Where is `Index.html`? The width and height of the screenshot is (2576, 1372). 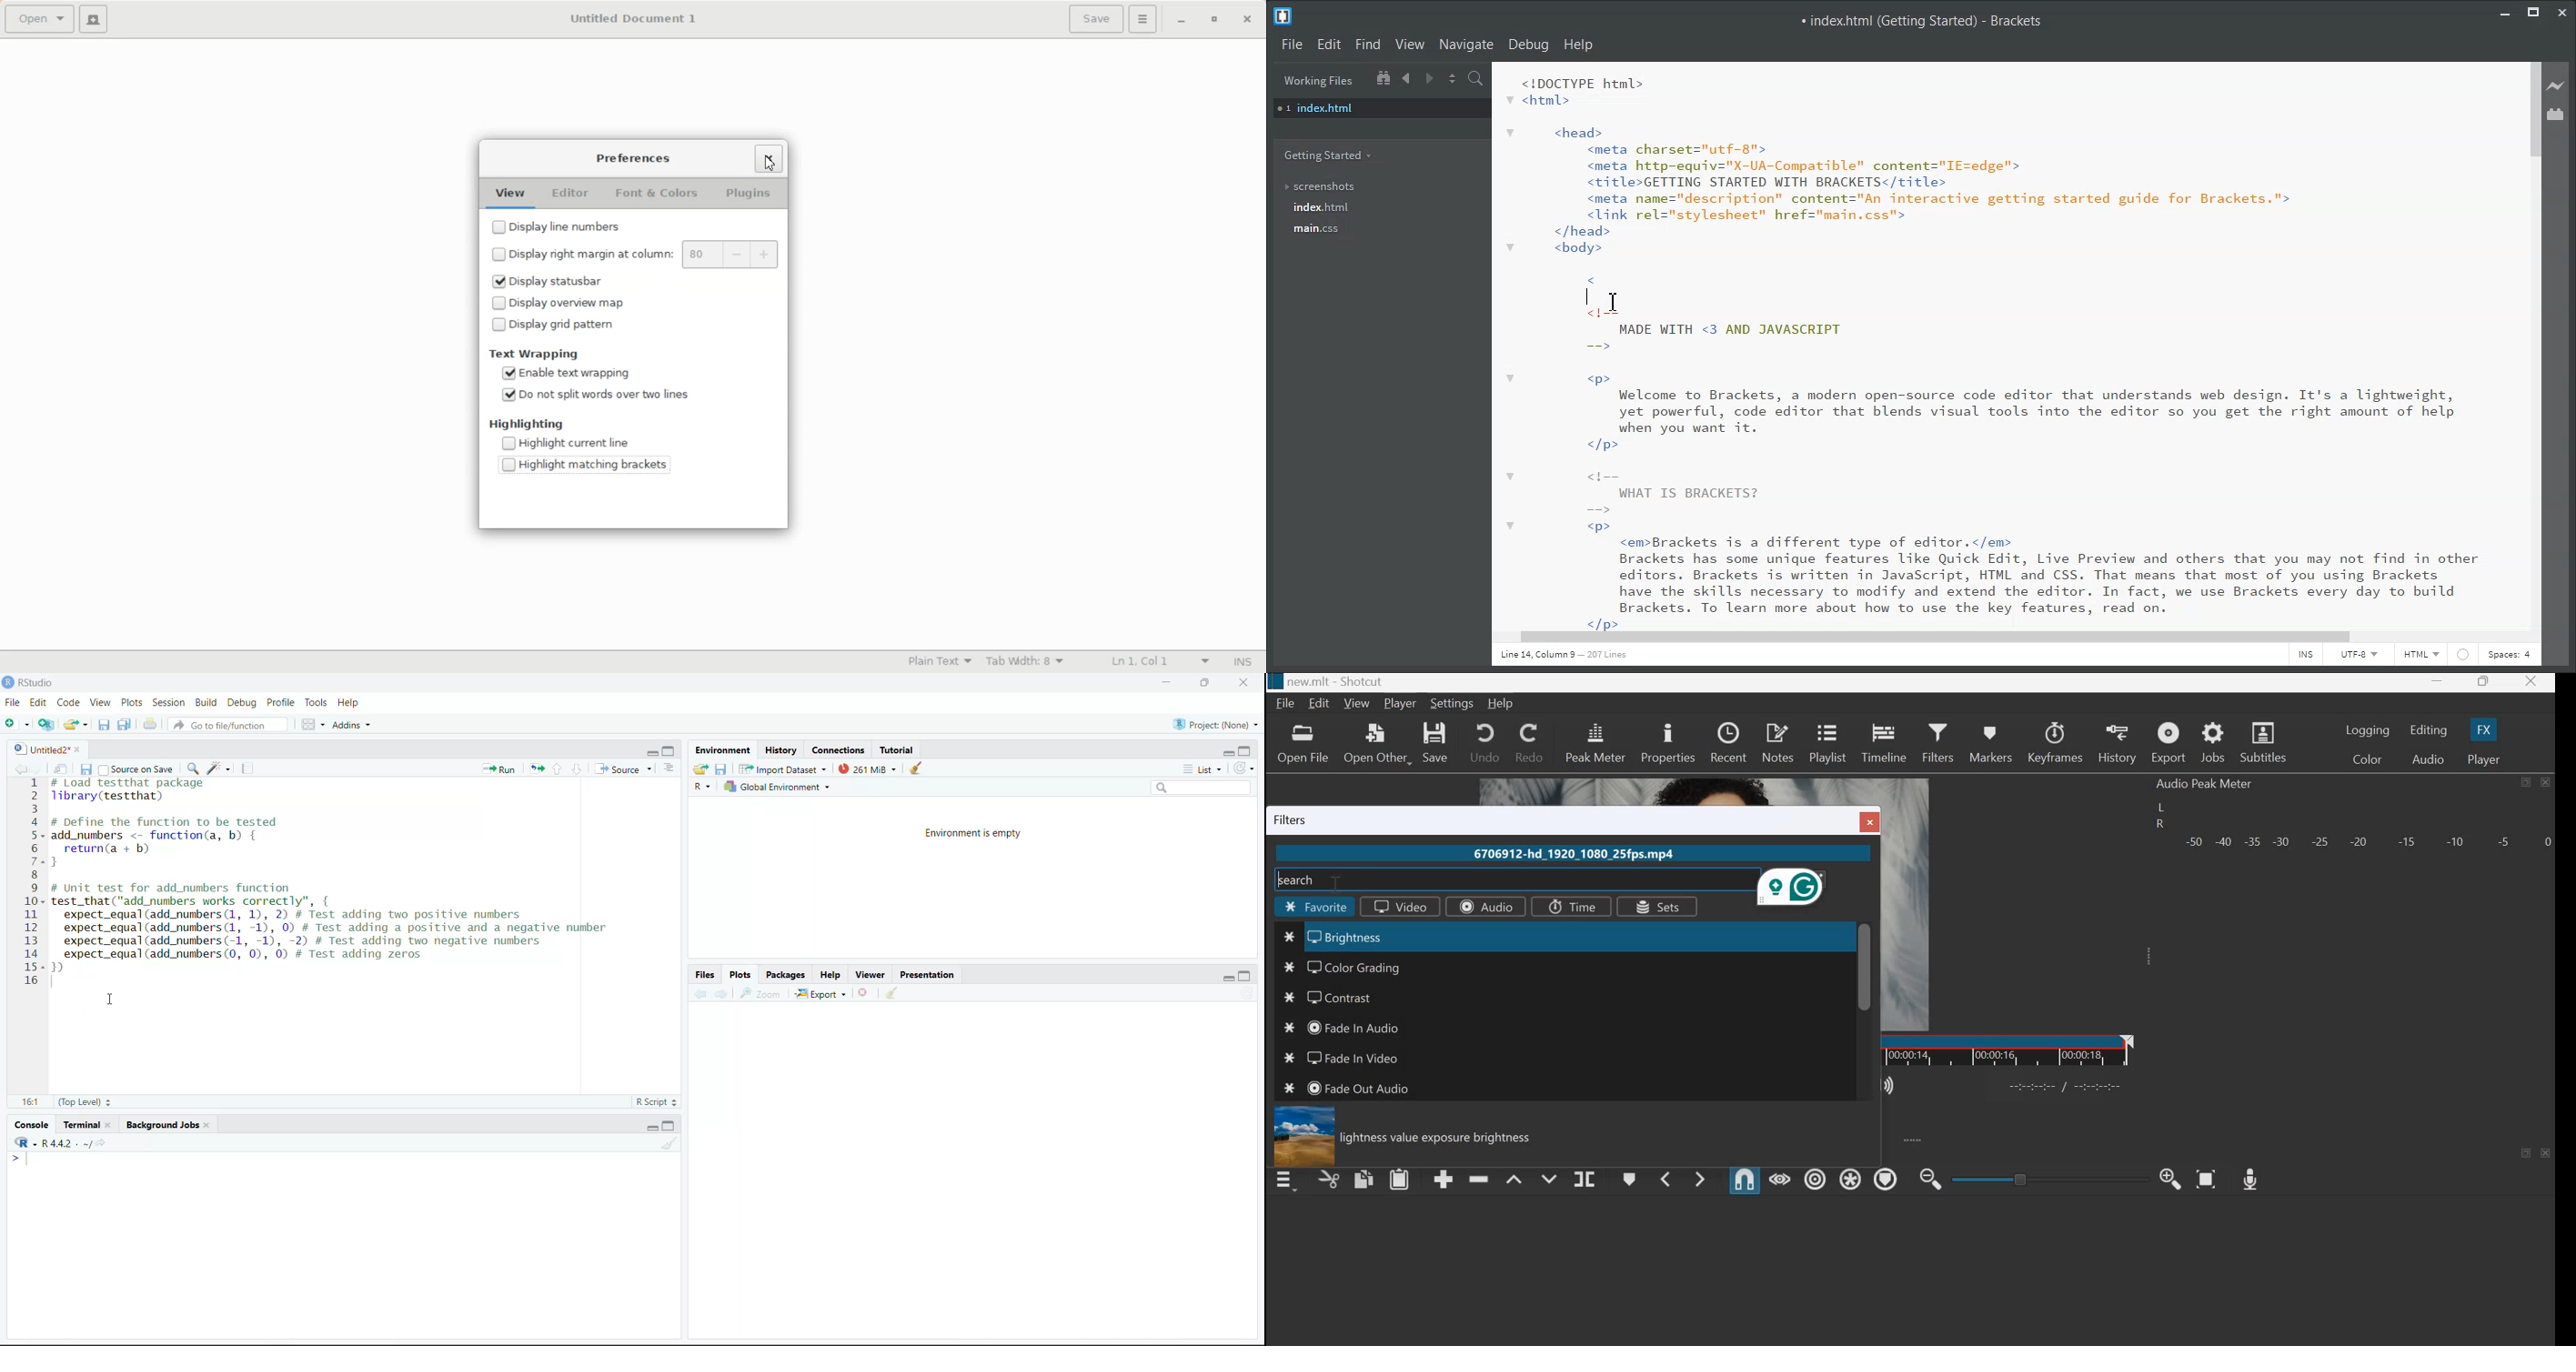
Index.html is located at coordinates (1381, 108).